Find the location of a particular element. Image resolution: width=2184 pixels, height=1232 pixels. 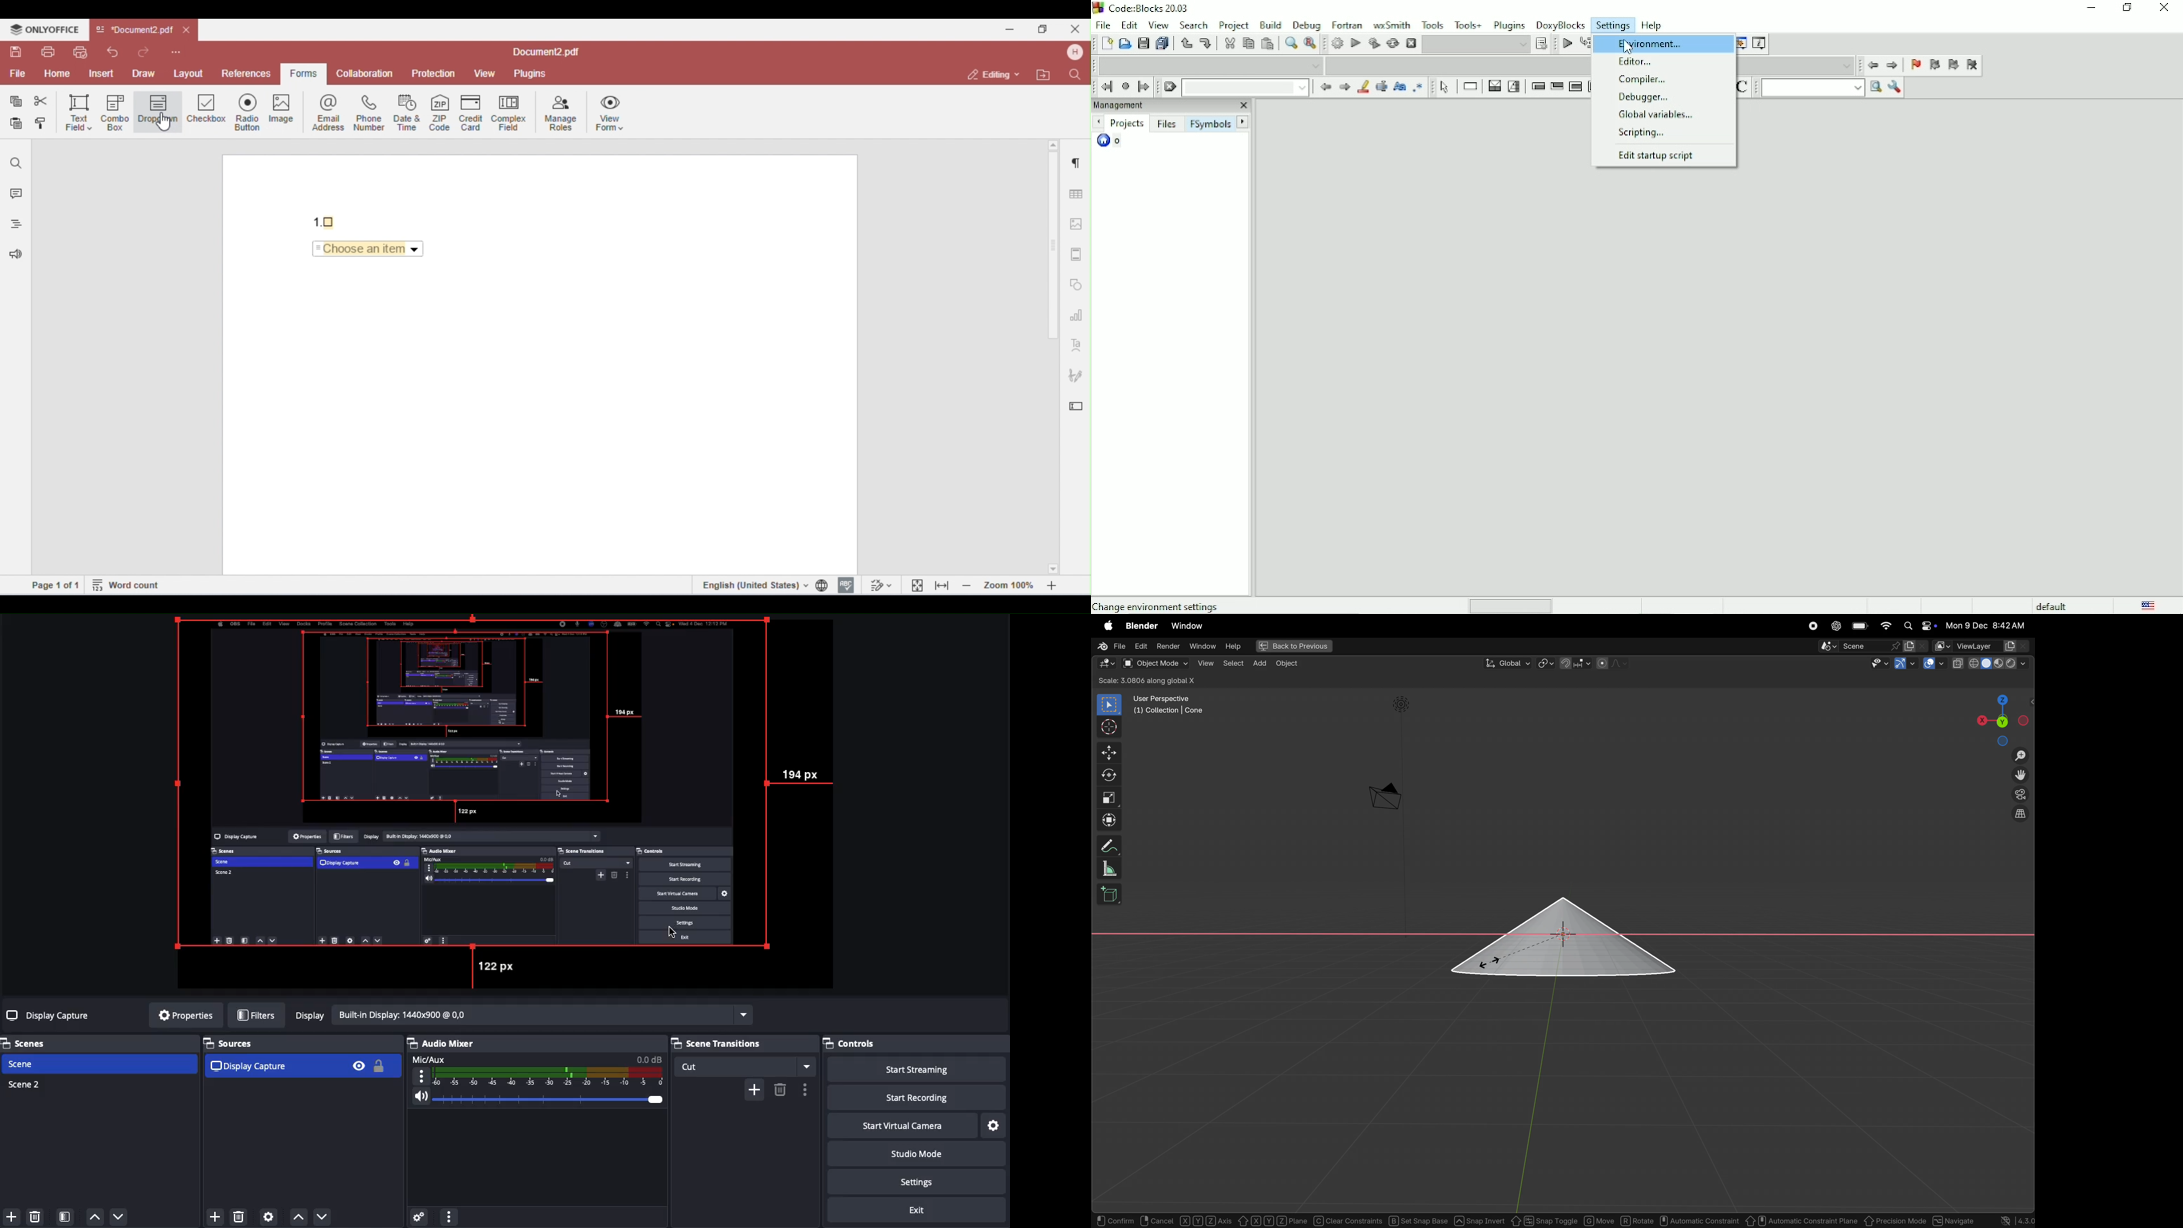

Global variables... is located at coordinates (1651, 114).